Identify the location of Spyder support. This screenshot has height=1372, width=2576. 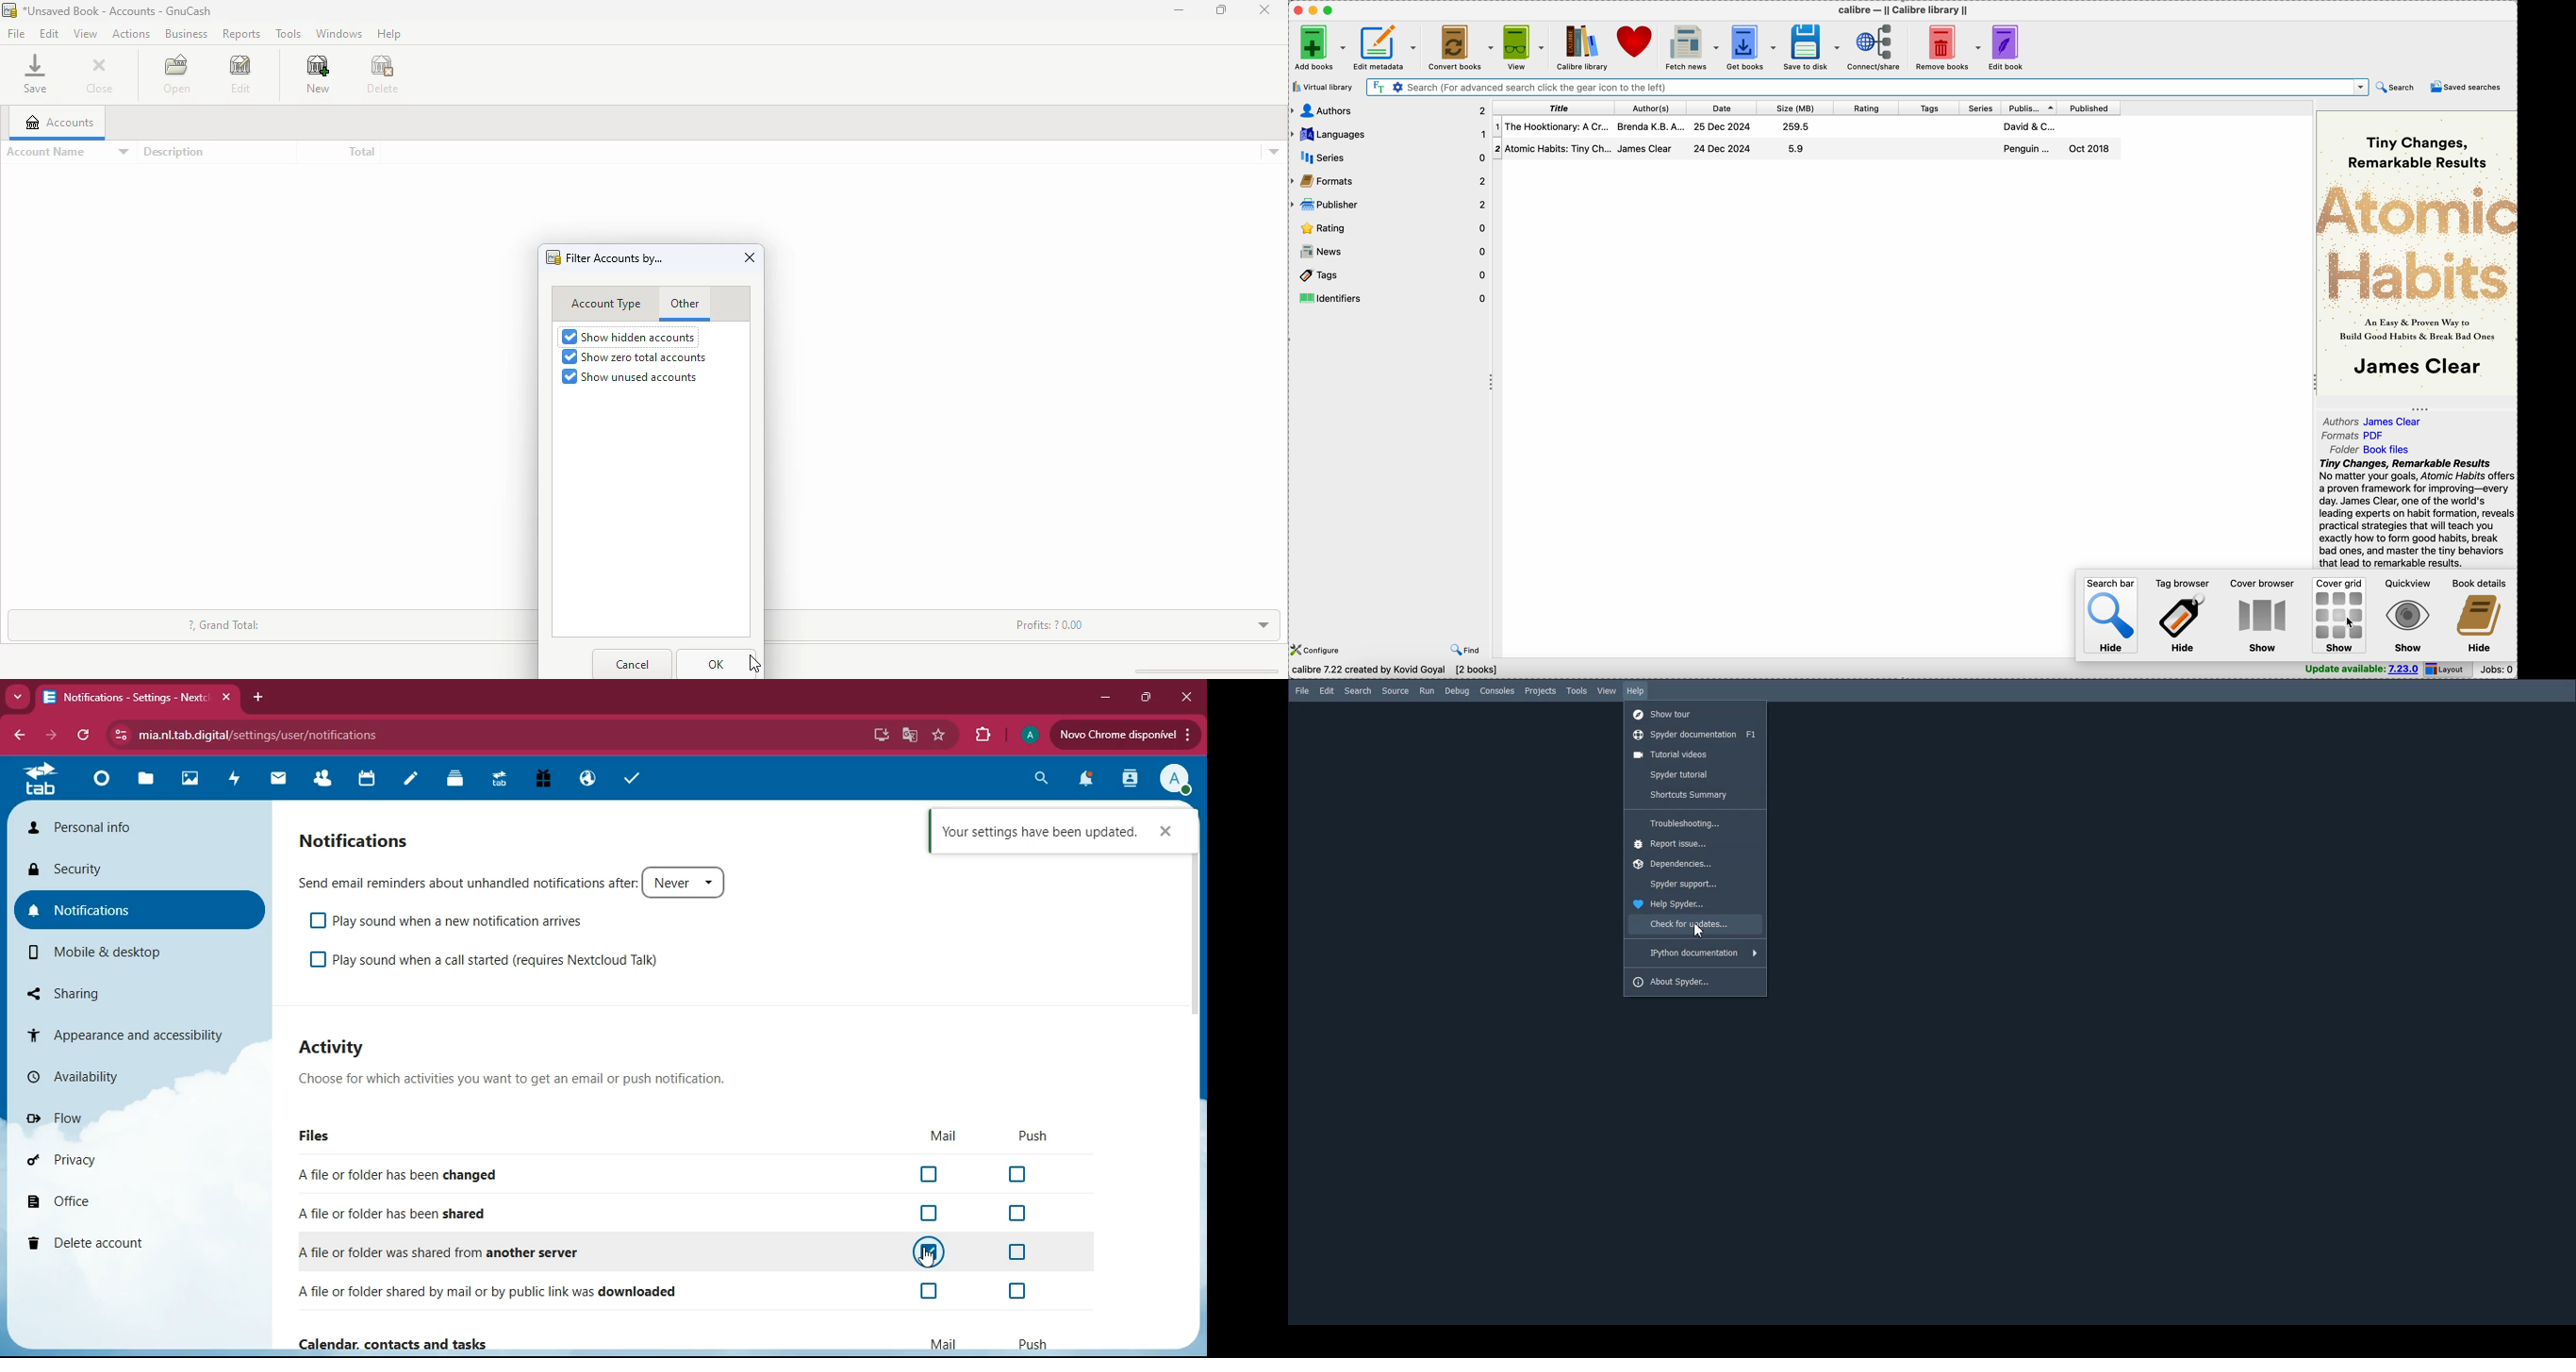
(1693, 885).